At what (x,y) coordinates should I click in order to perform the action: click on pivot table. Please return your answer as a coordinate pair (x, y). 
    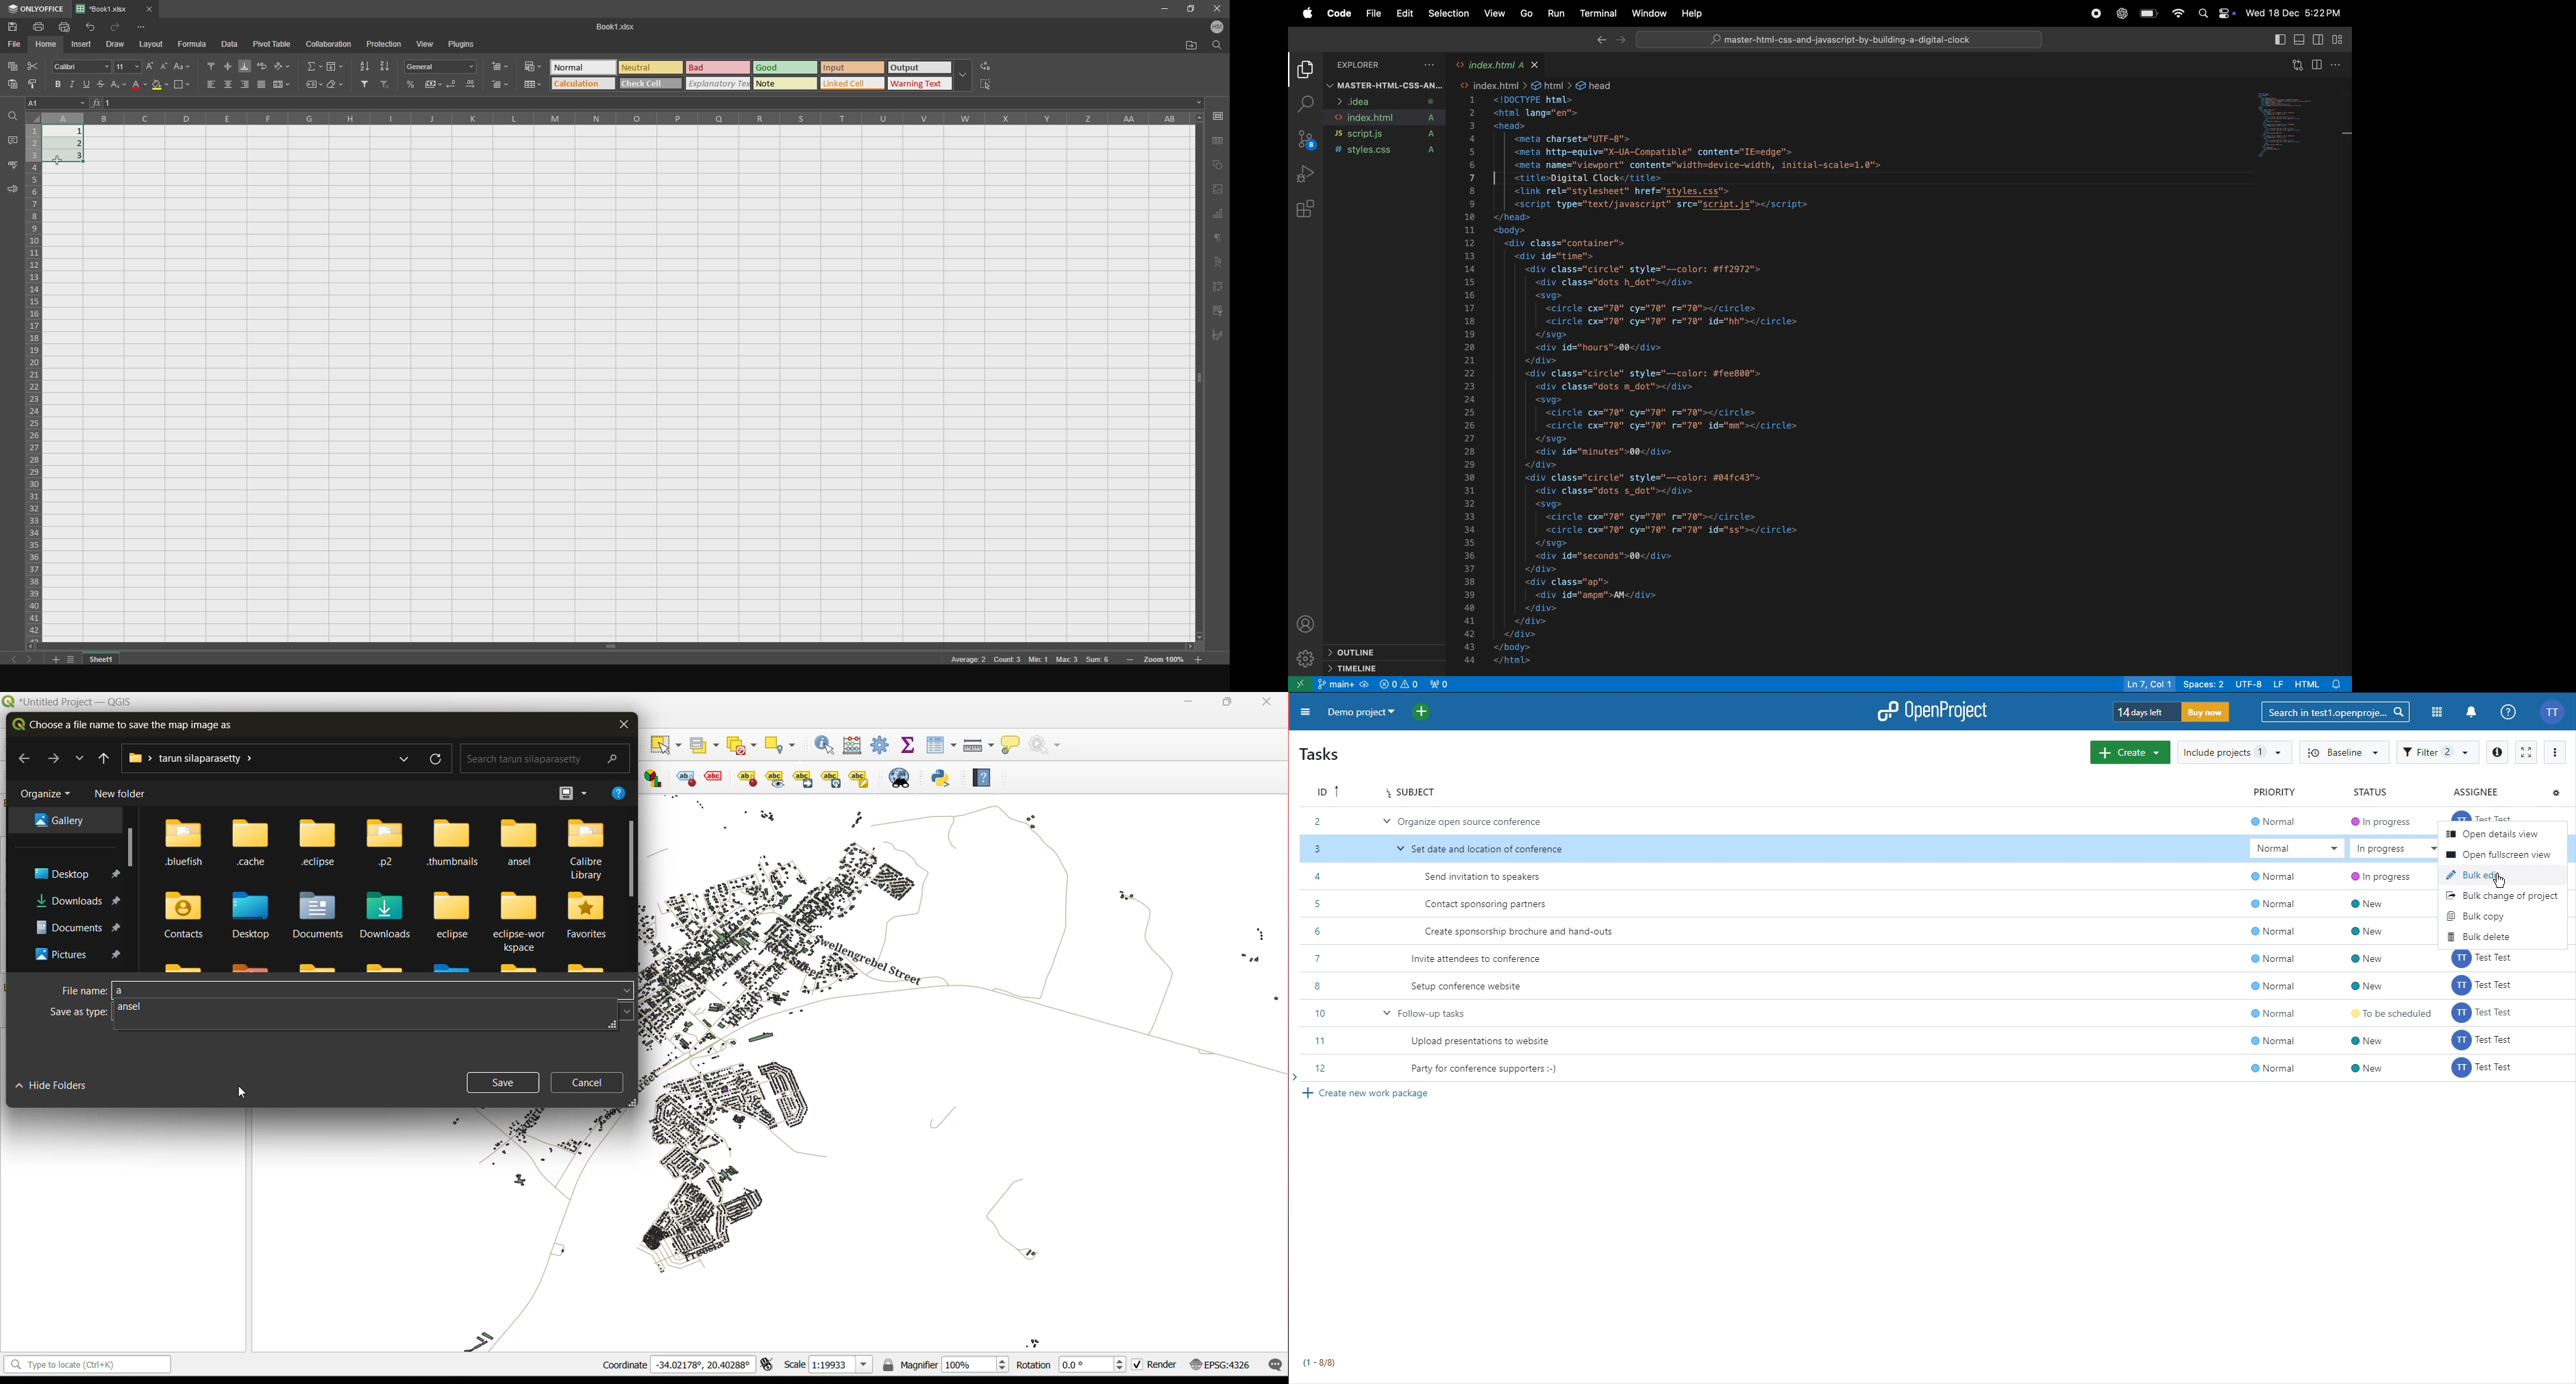
    Looking at the image, I should click on (274, 44).